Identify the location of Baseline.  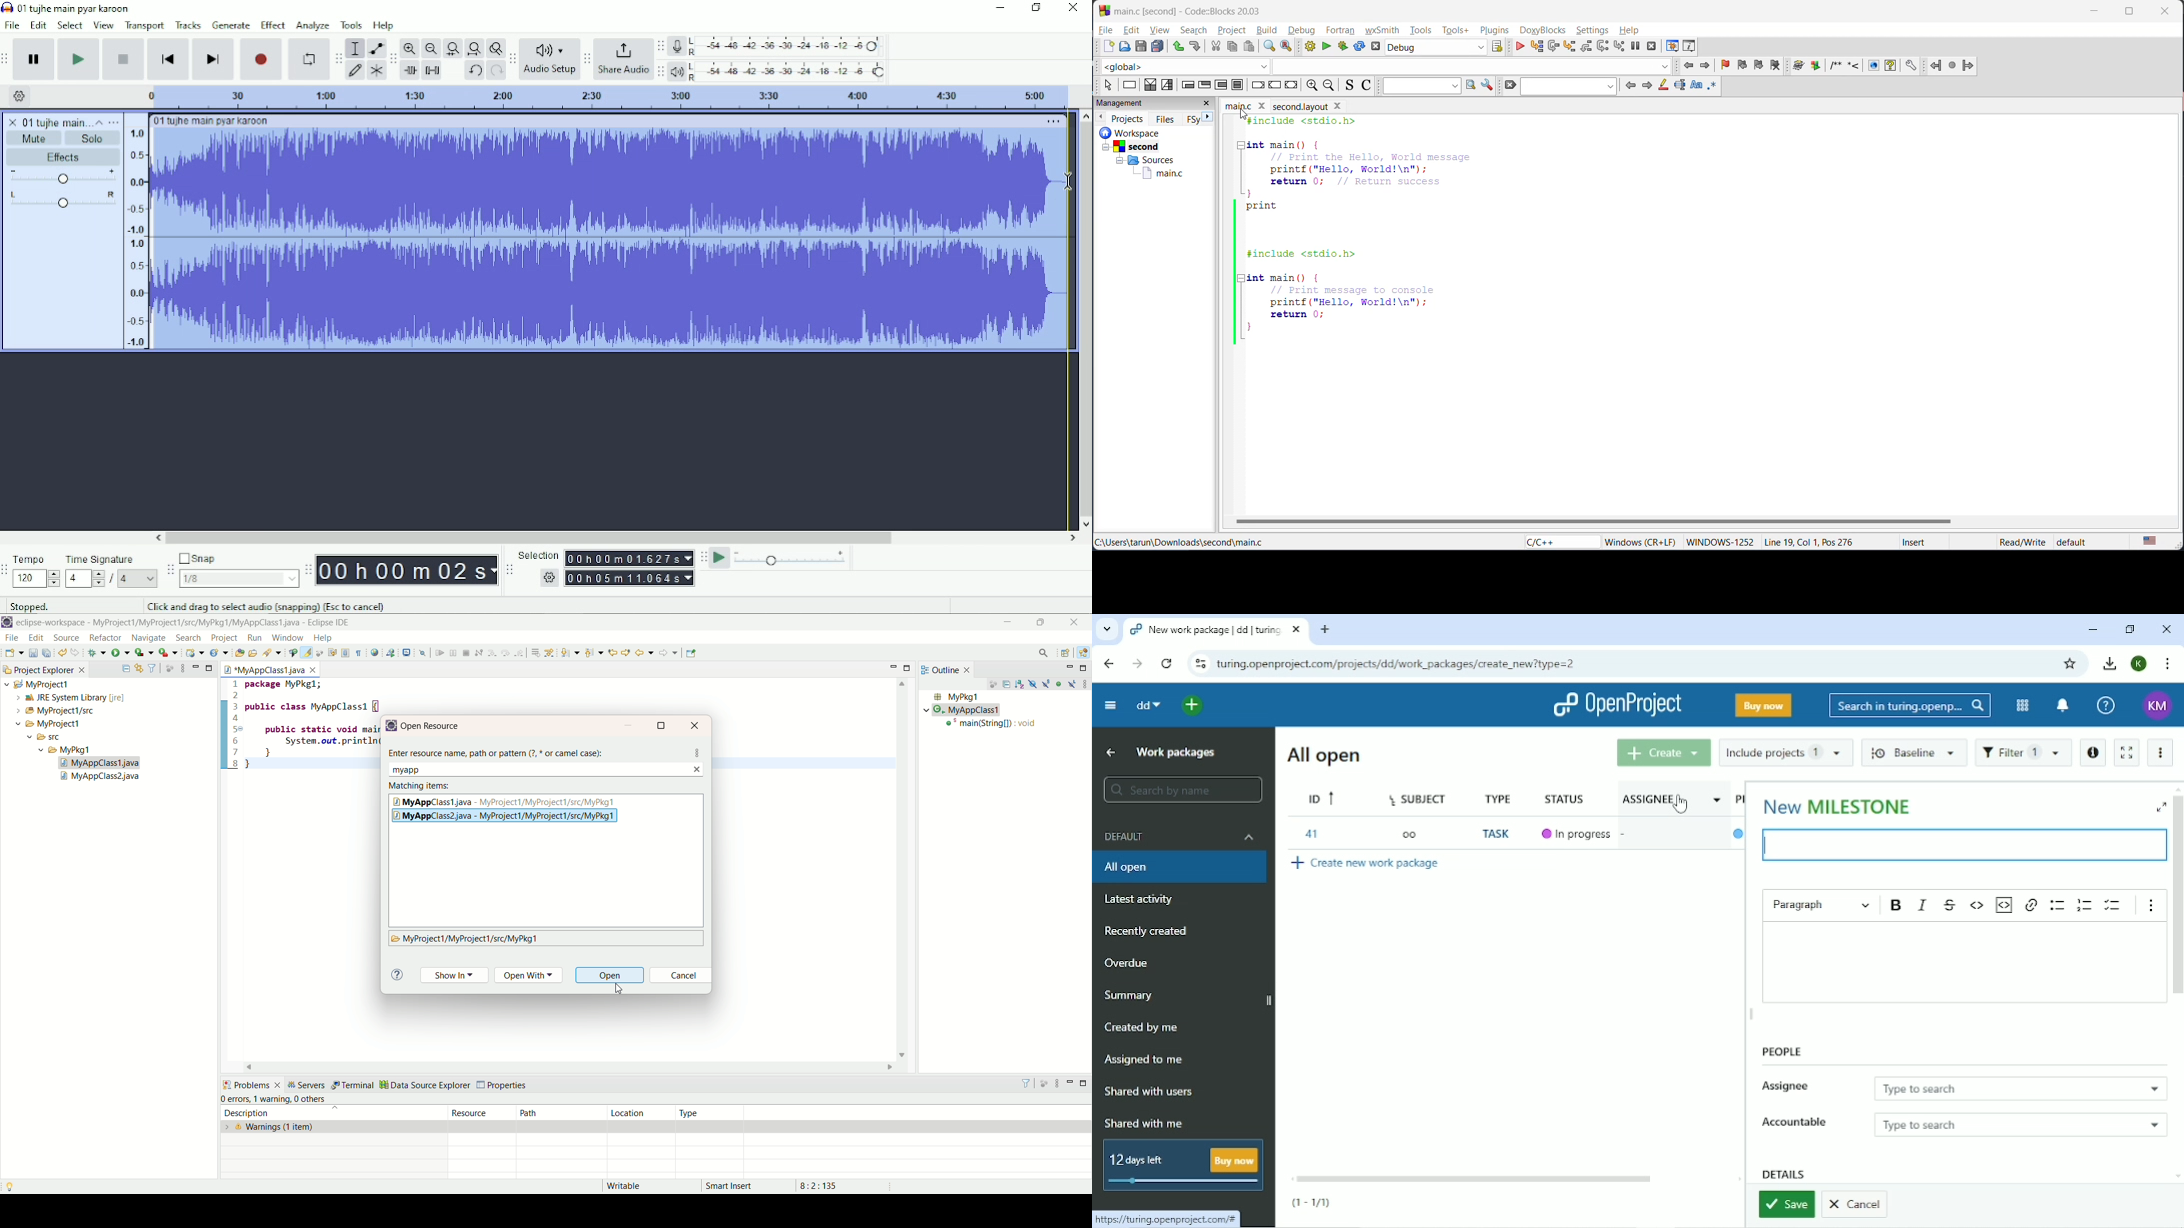
(1914, 754).